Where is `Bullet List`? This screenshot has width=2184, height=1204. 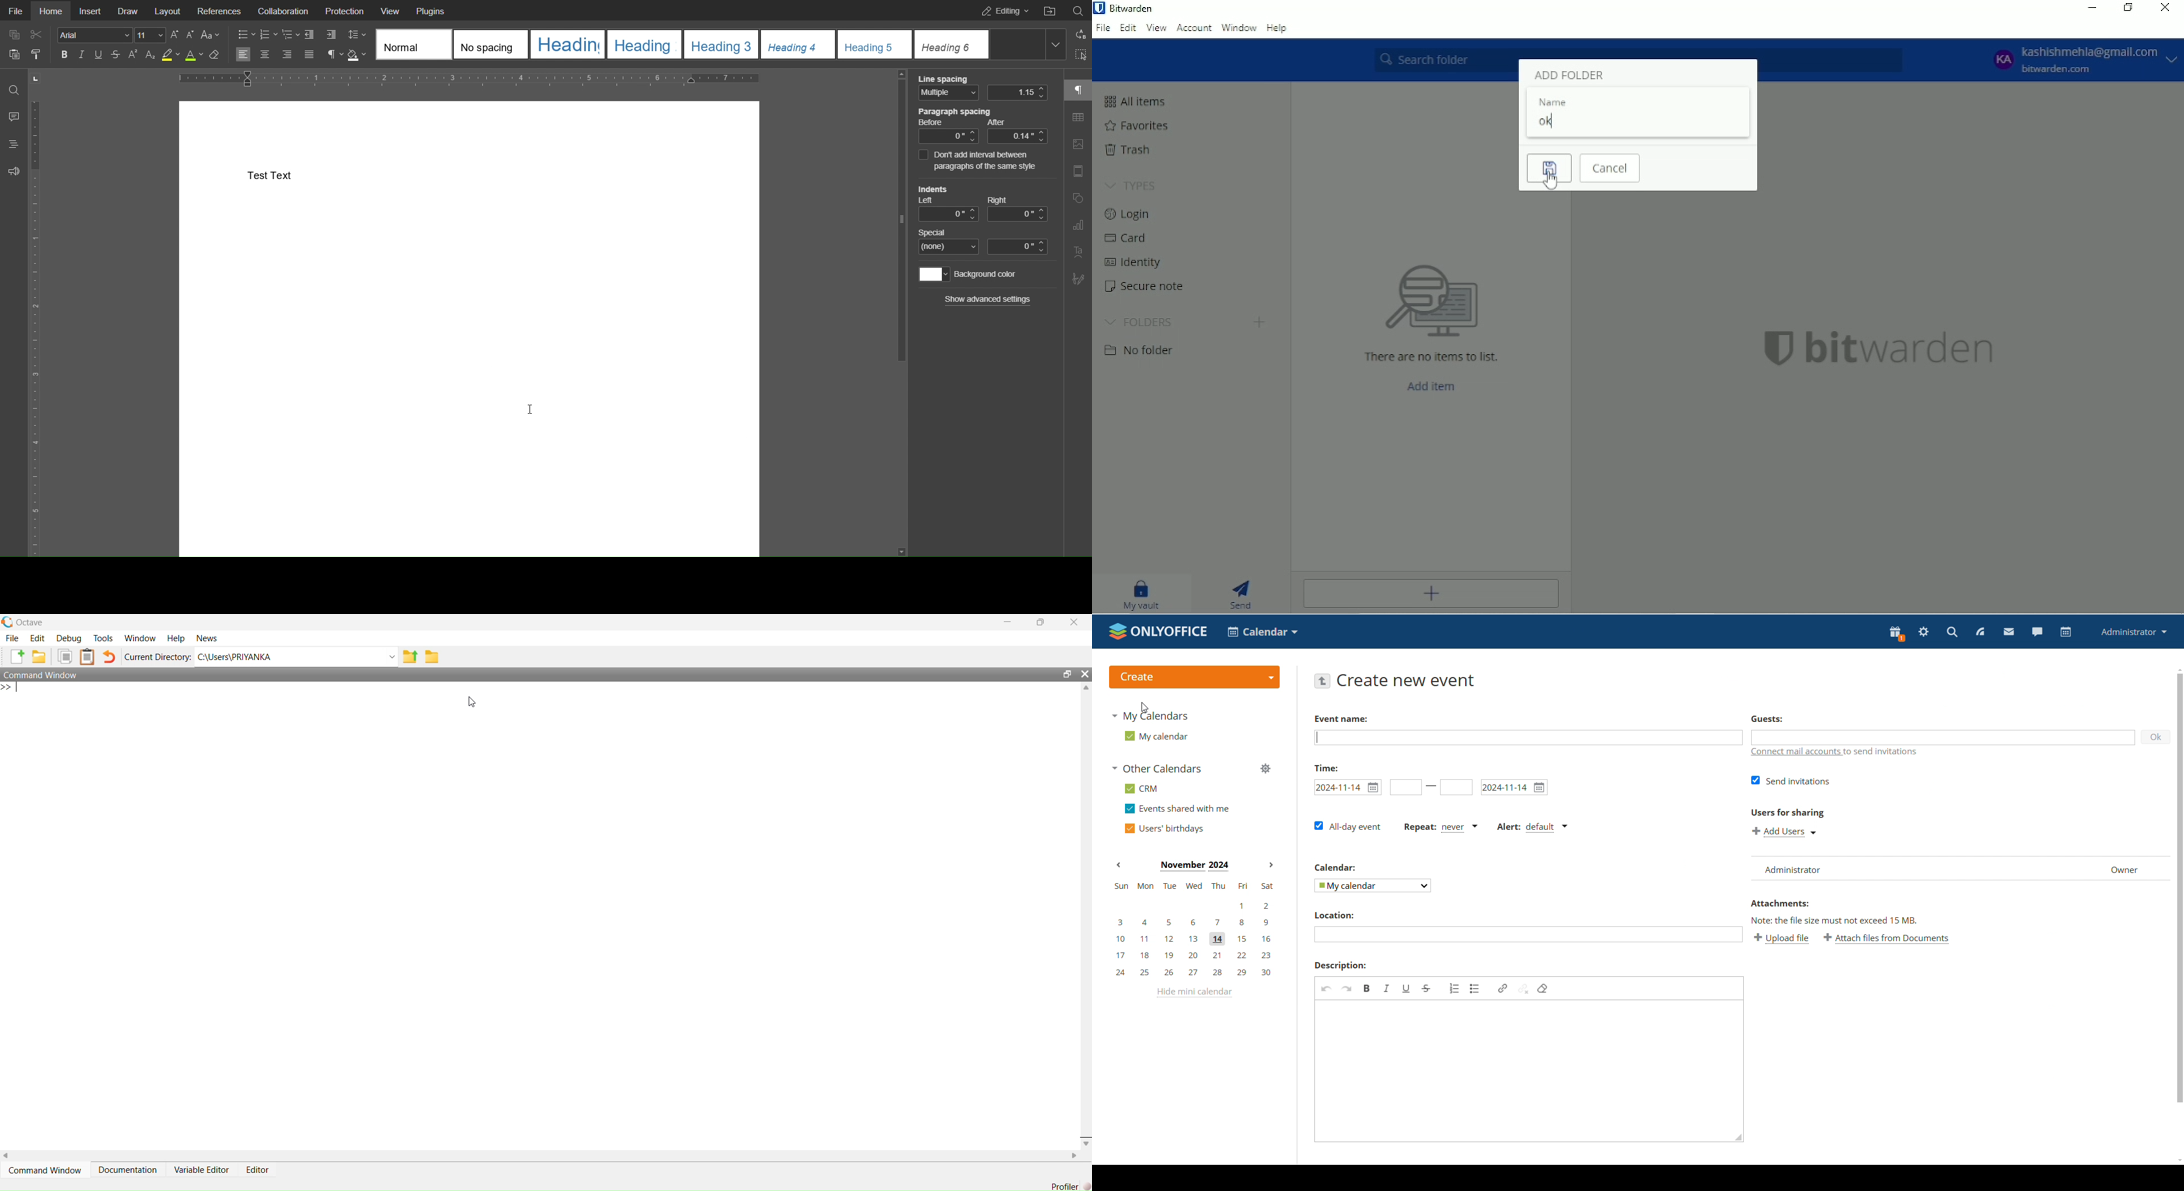 Bullet List is located at coordinates (246, 35).